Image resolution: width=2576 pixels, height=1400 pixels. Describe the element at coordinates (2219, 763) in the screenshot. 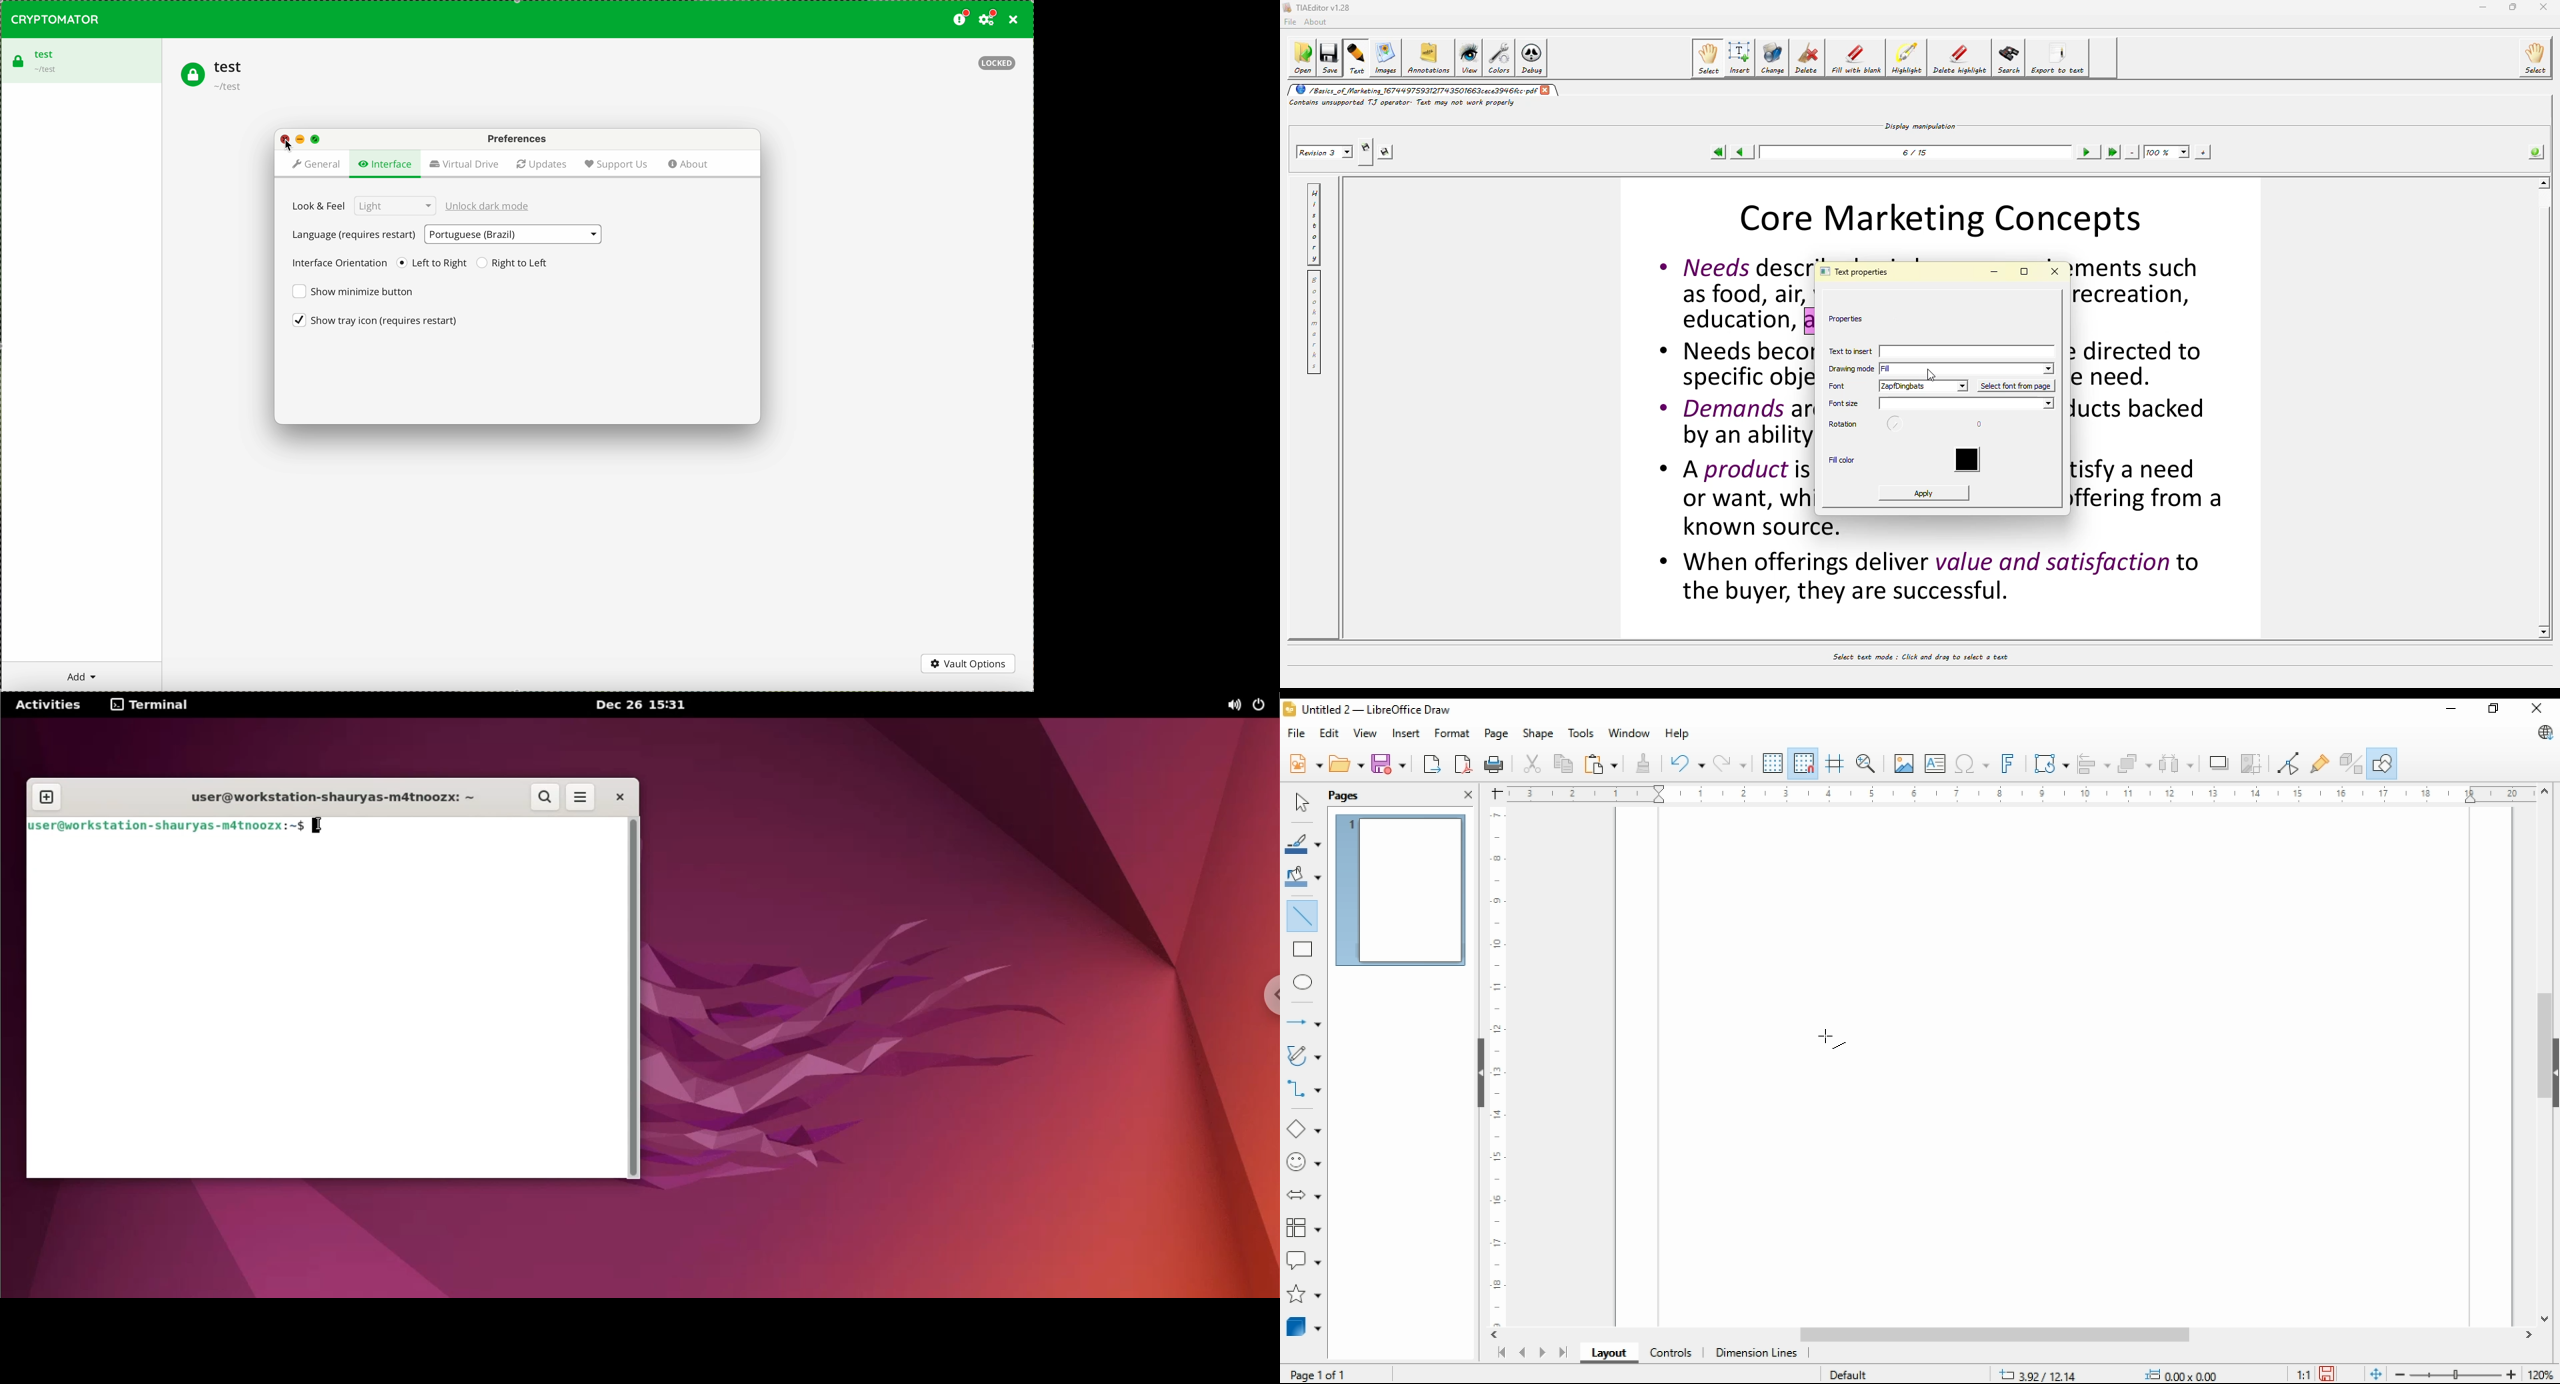

I see `shadow` at that location.